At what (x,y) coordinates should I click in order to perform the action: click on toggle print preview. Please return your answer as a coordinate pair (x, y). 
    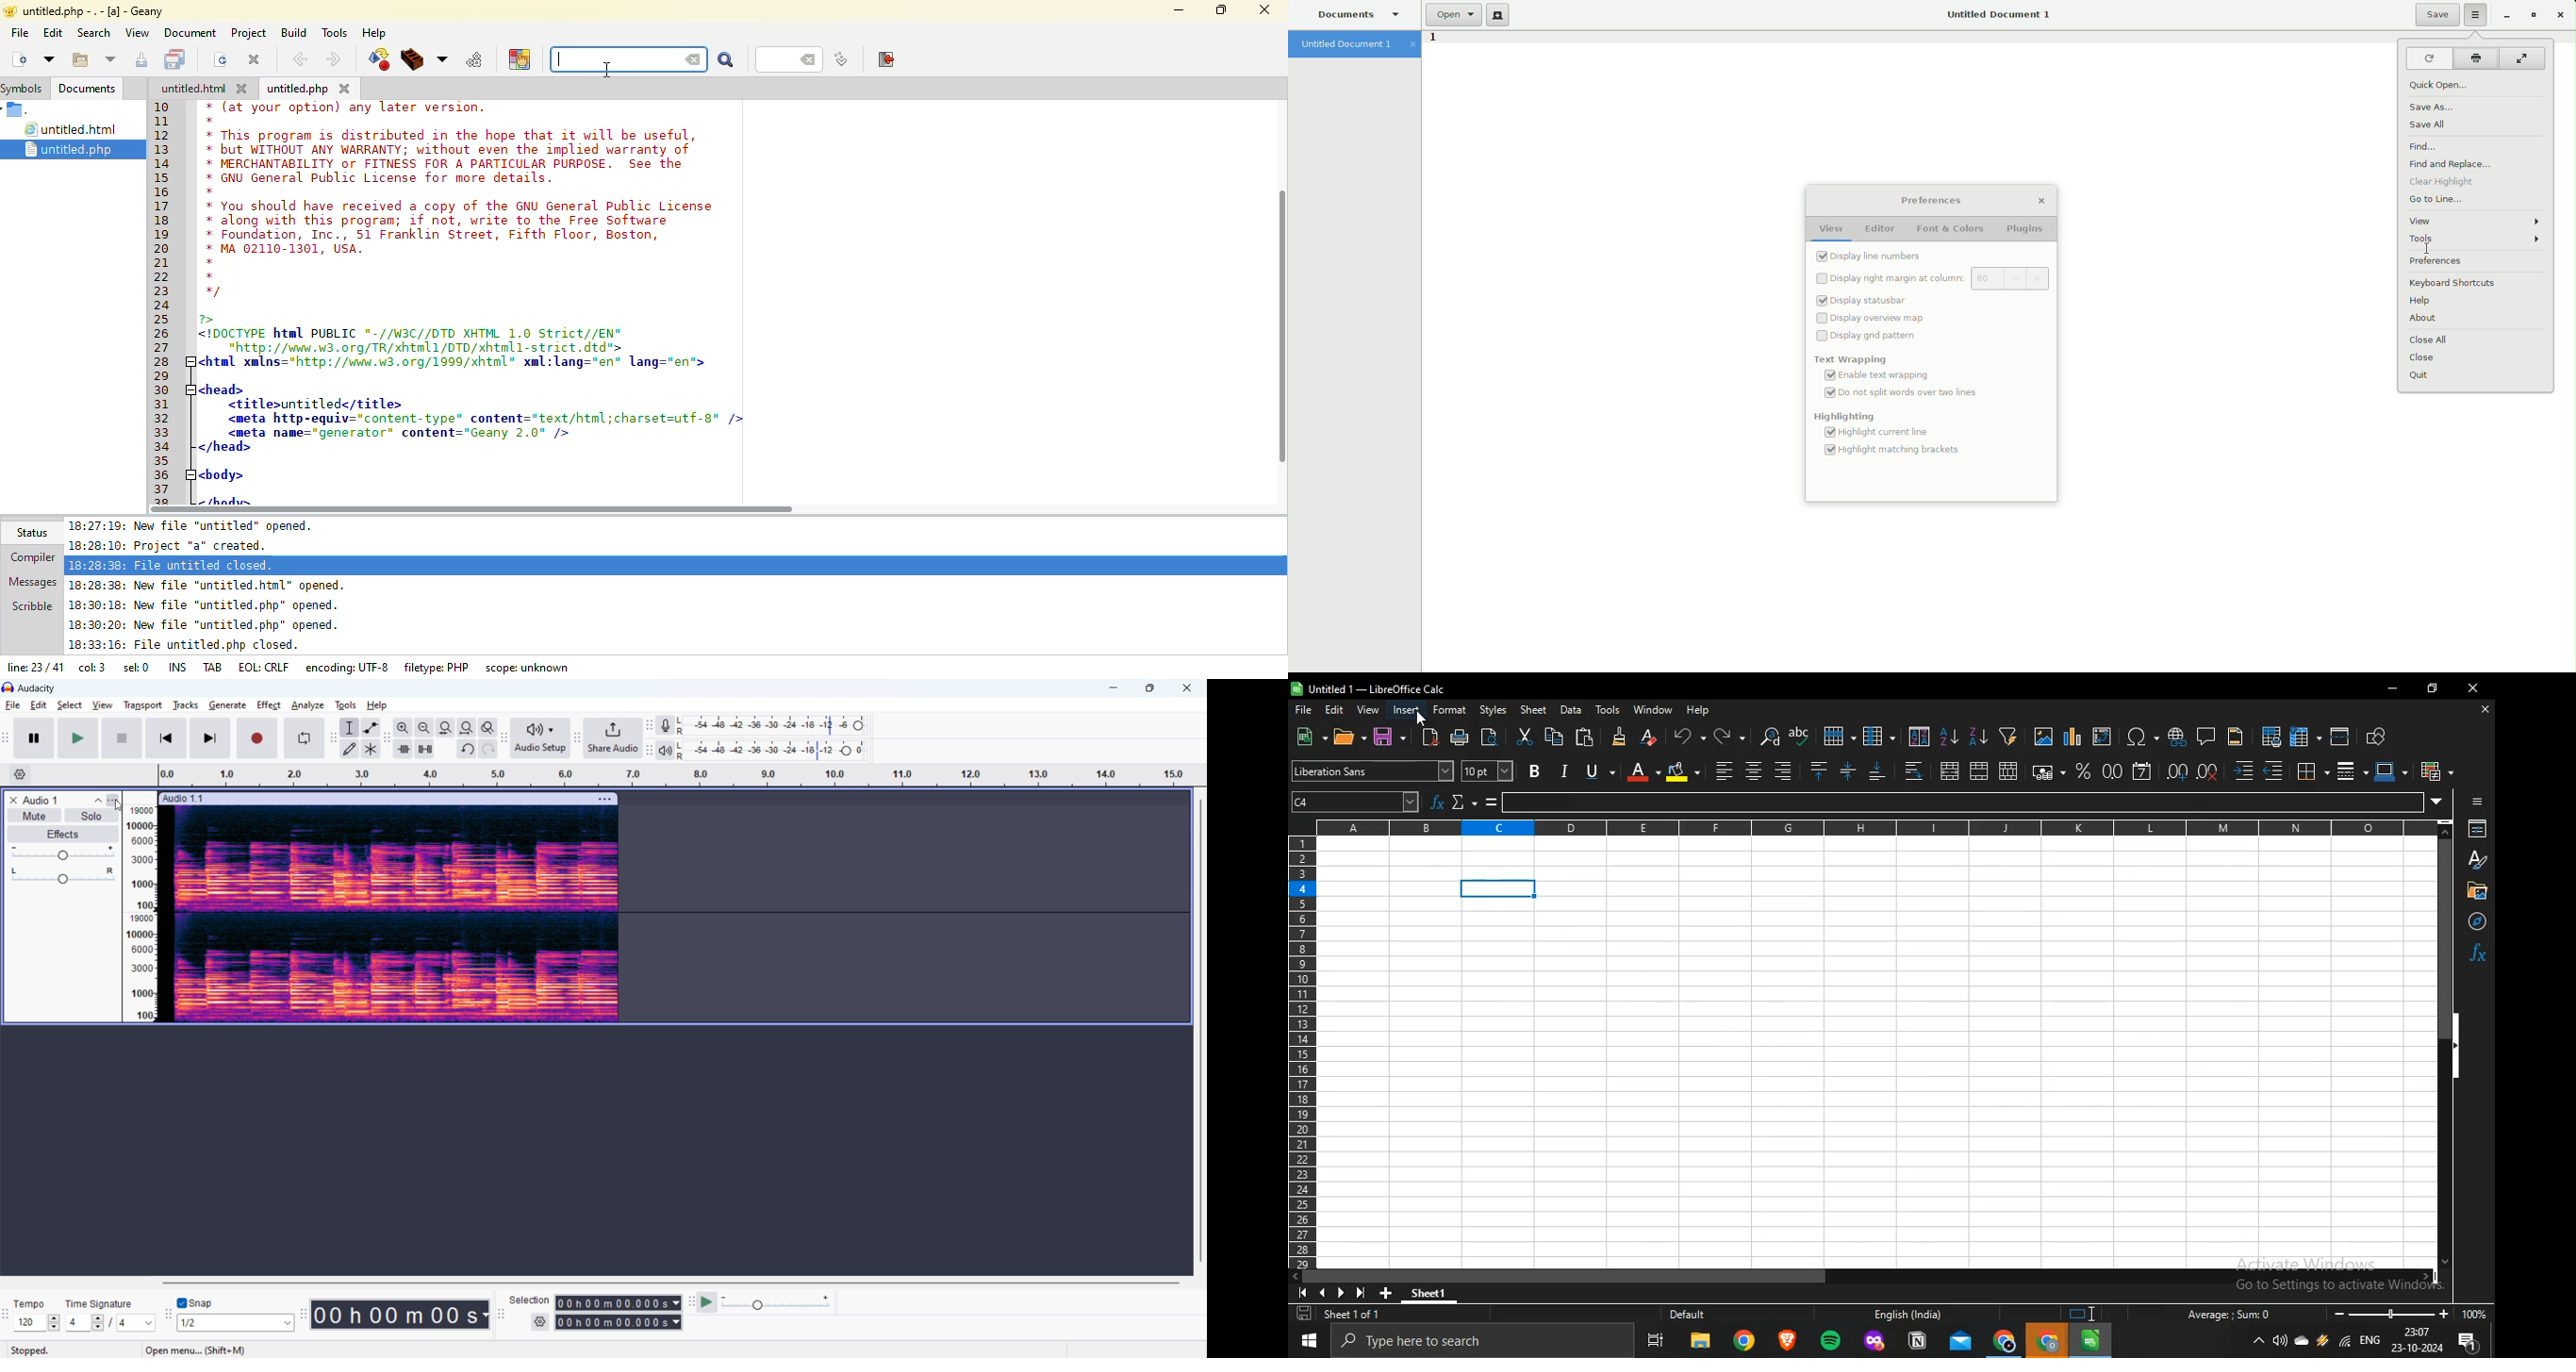
    Looking at the image, I should click on (1493, 736).